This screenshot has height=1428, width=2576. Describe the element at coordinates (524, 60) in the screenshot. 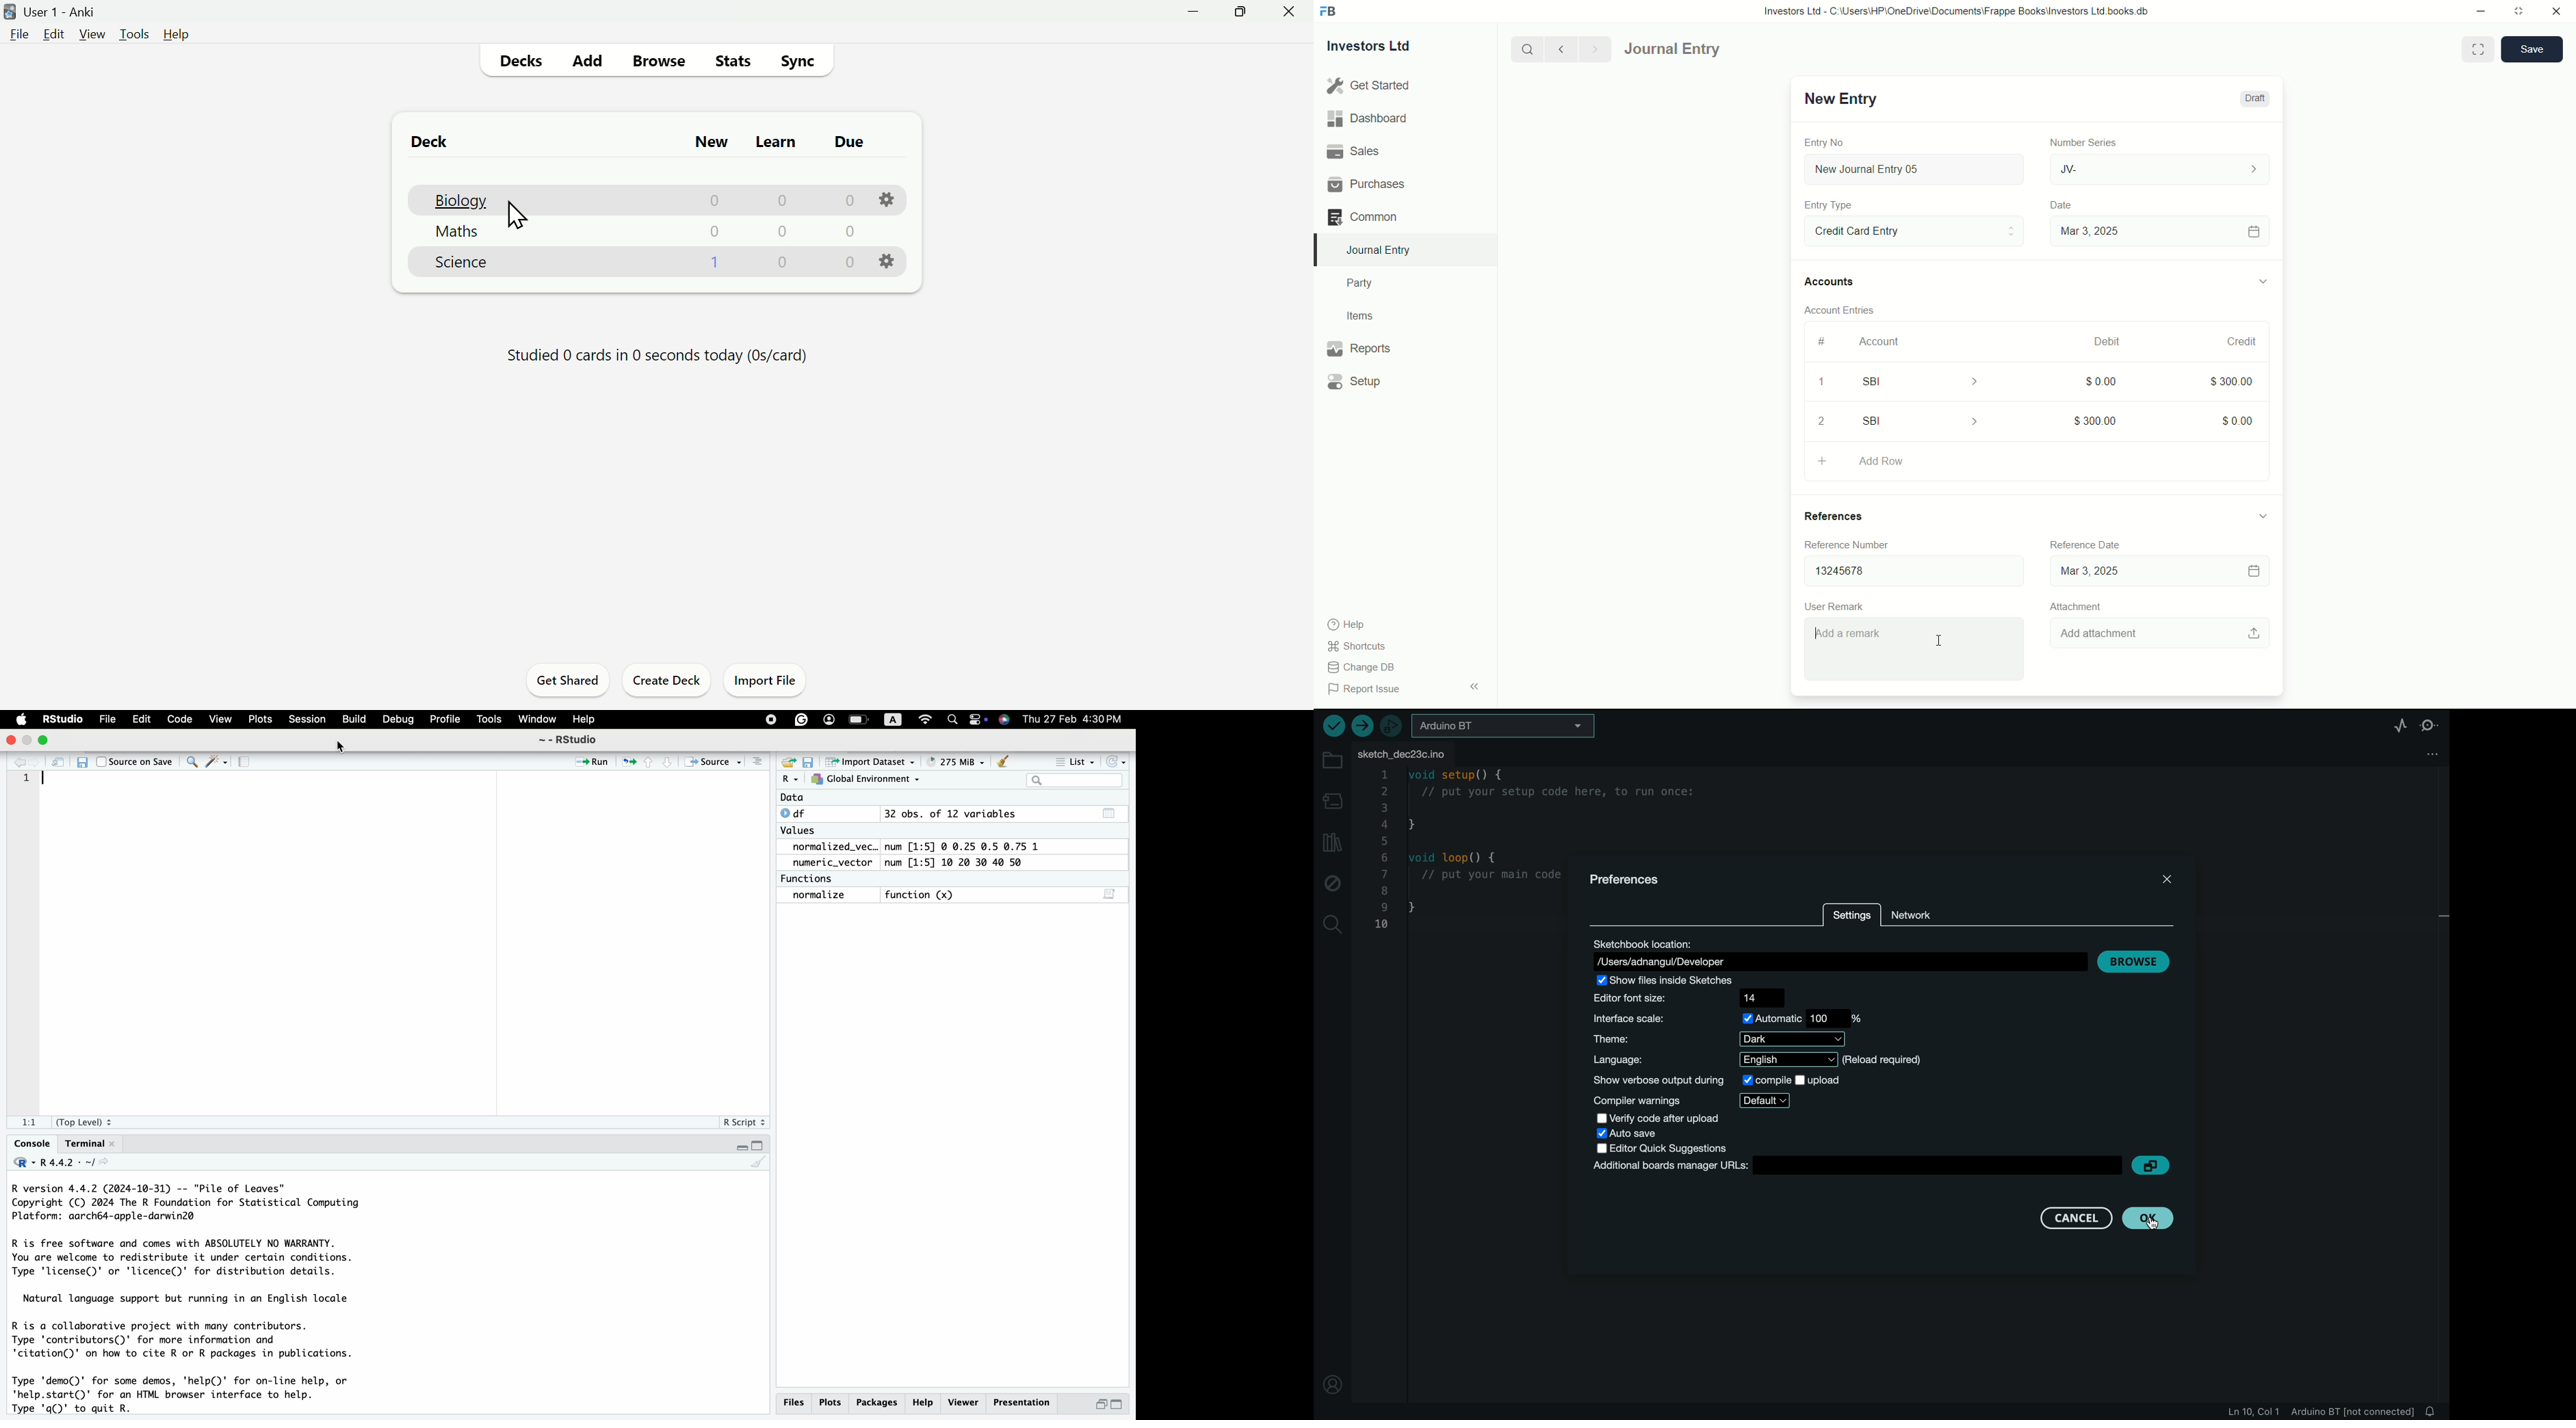

I see `Decks` at that location.